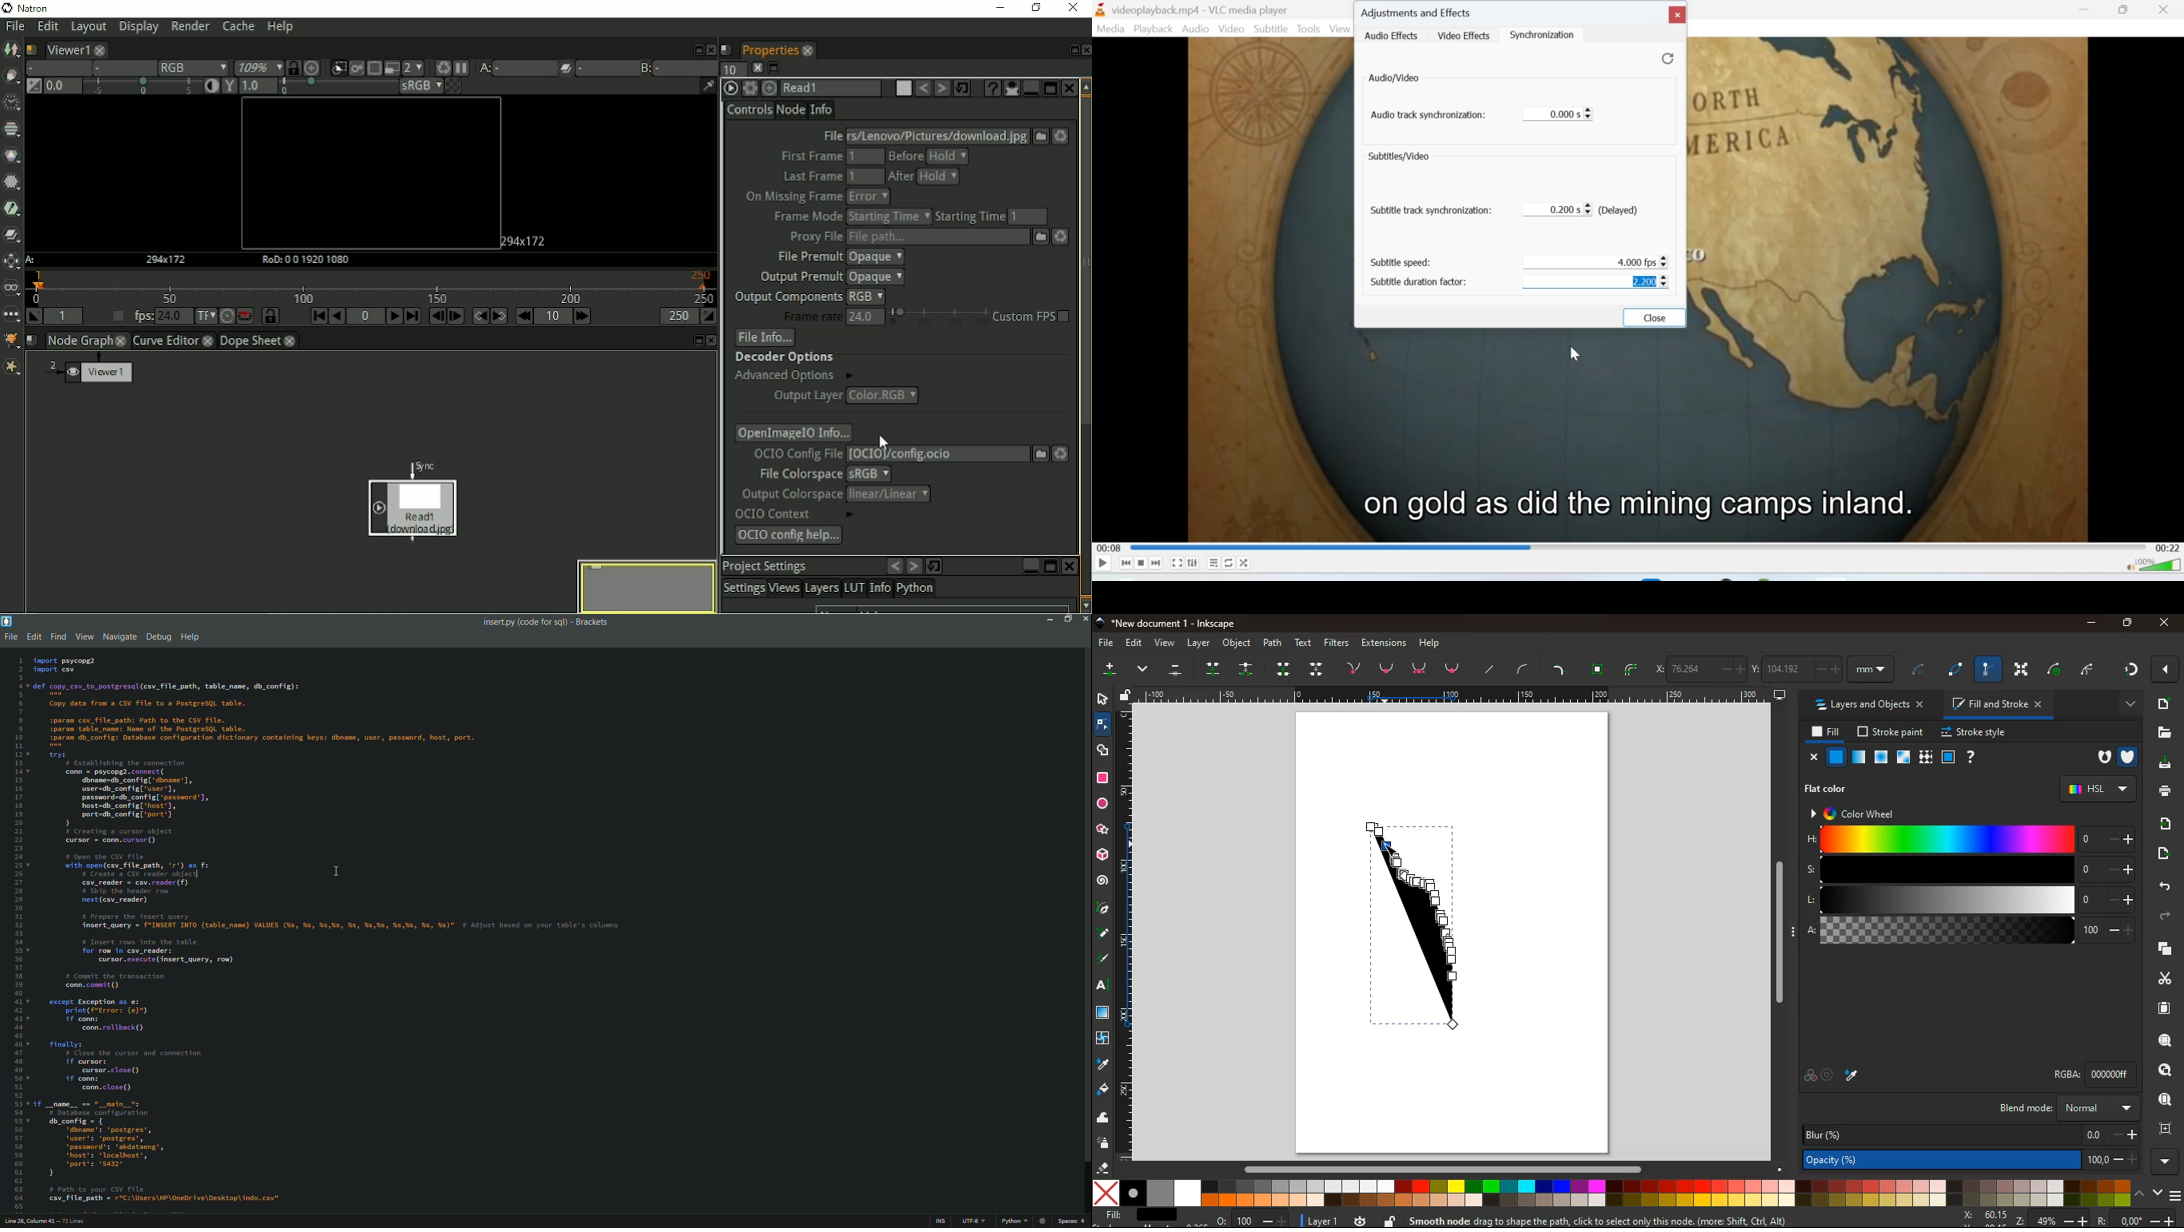 Image resolution: width=2184 pixels, height=1232 pixels. I want to click on file name, so click(499, 623).